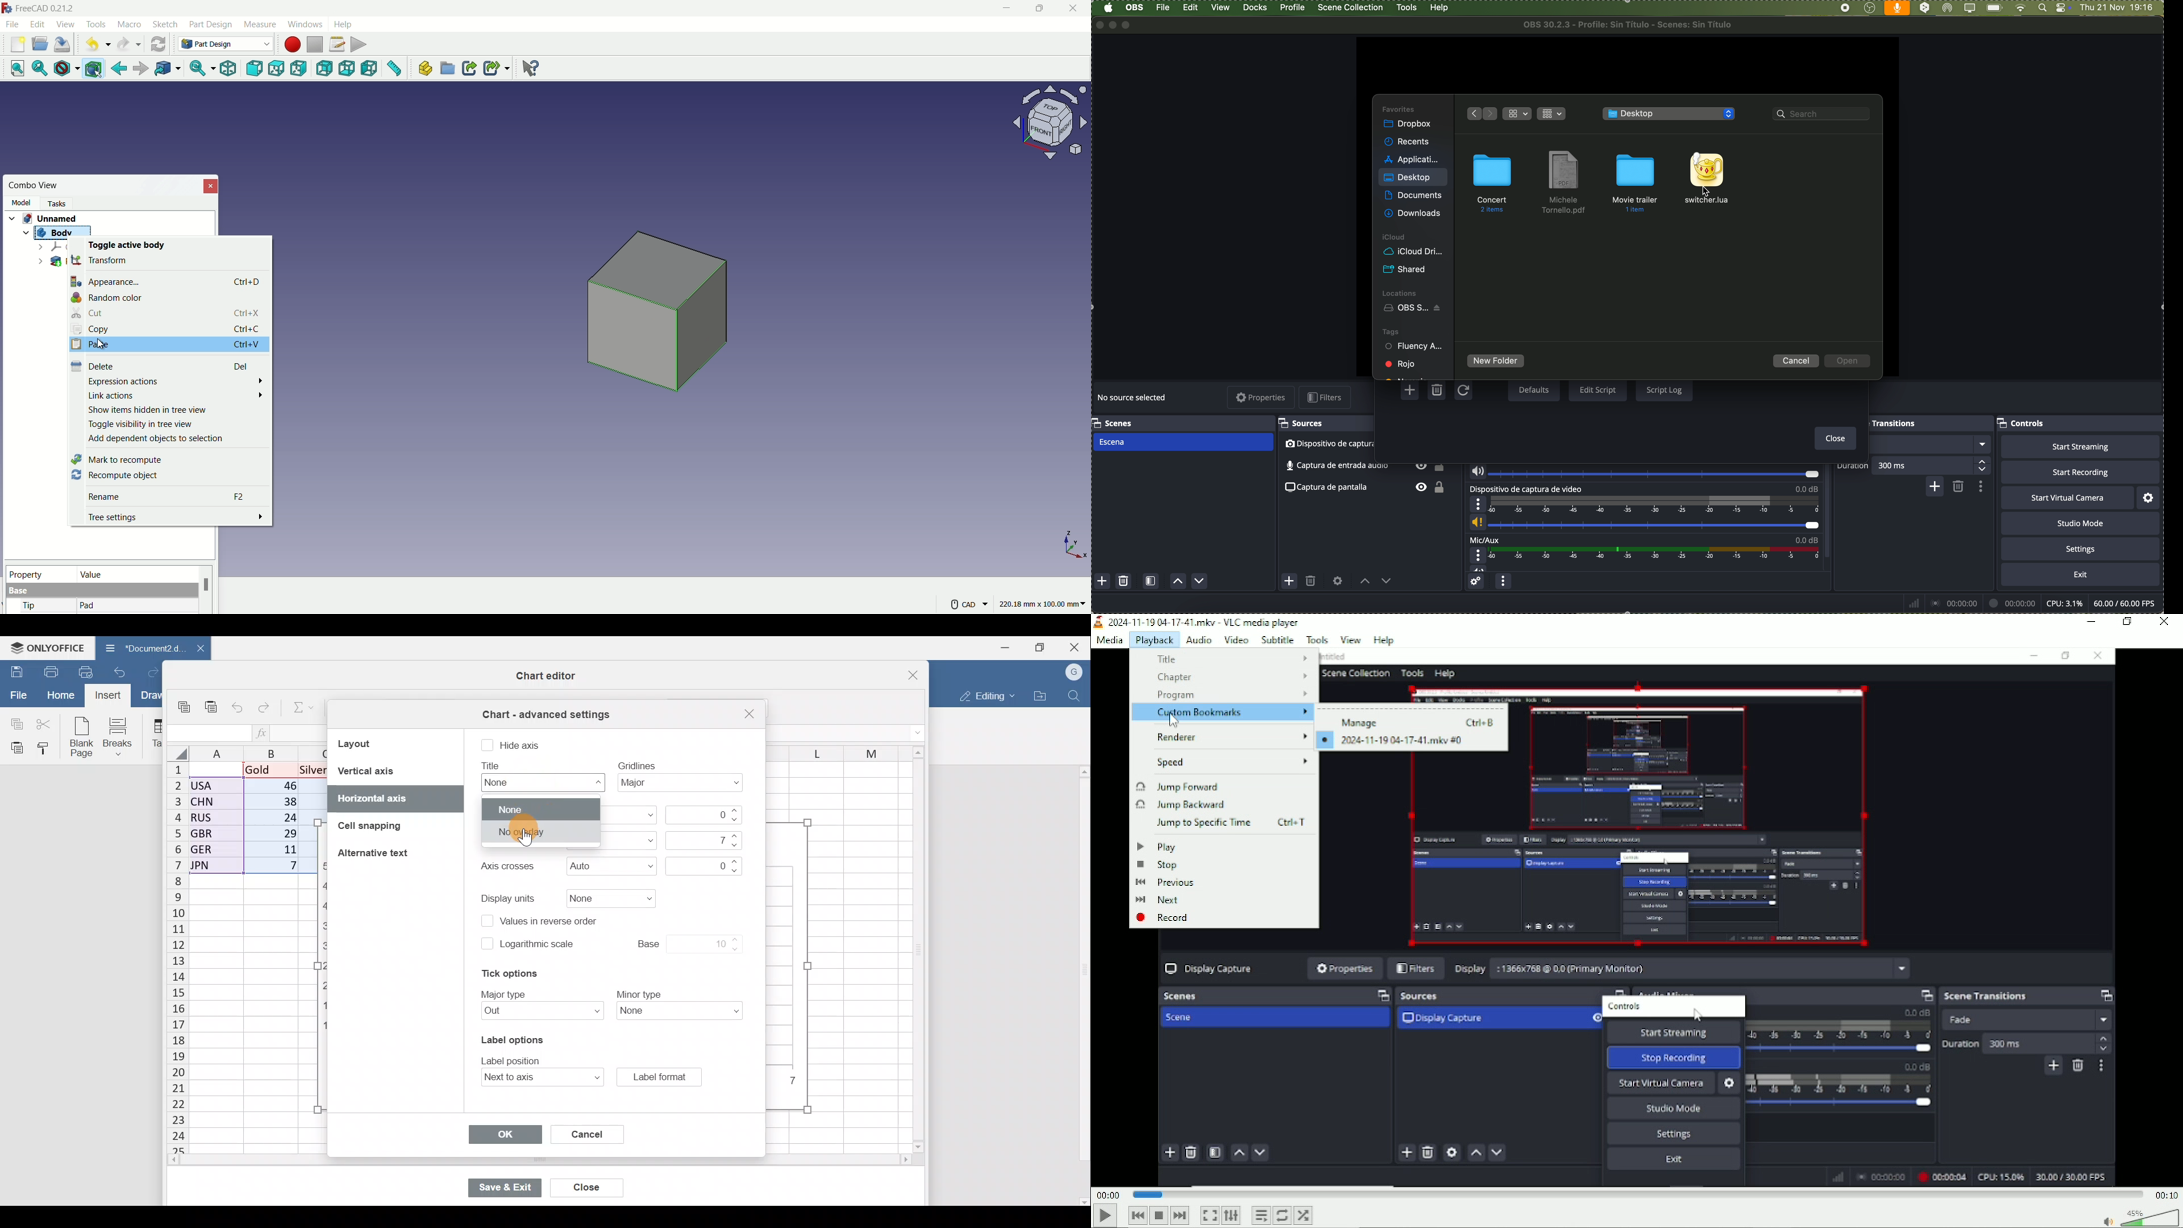  Describe the element at coordinates (95, 45) in the screenshot. I see `undo` at that location.